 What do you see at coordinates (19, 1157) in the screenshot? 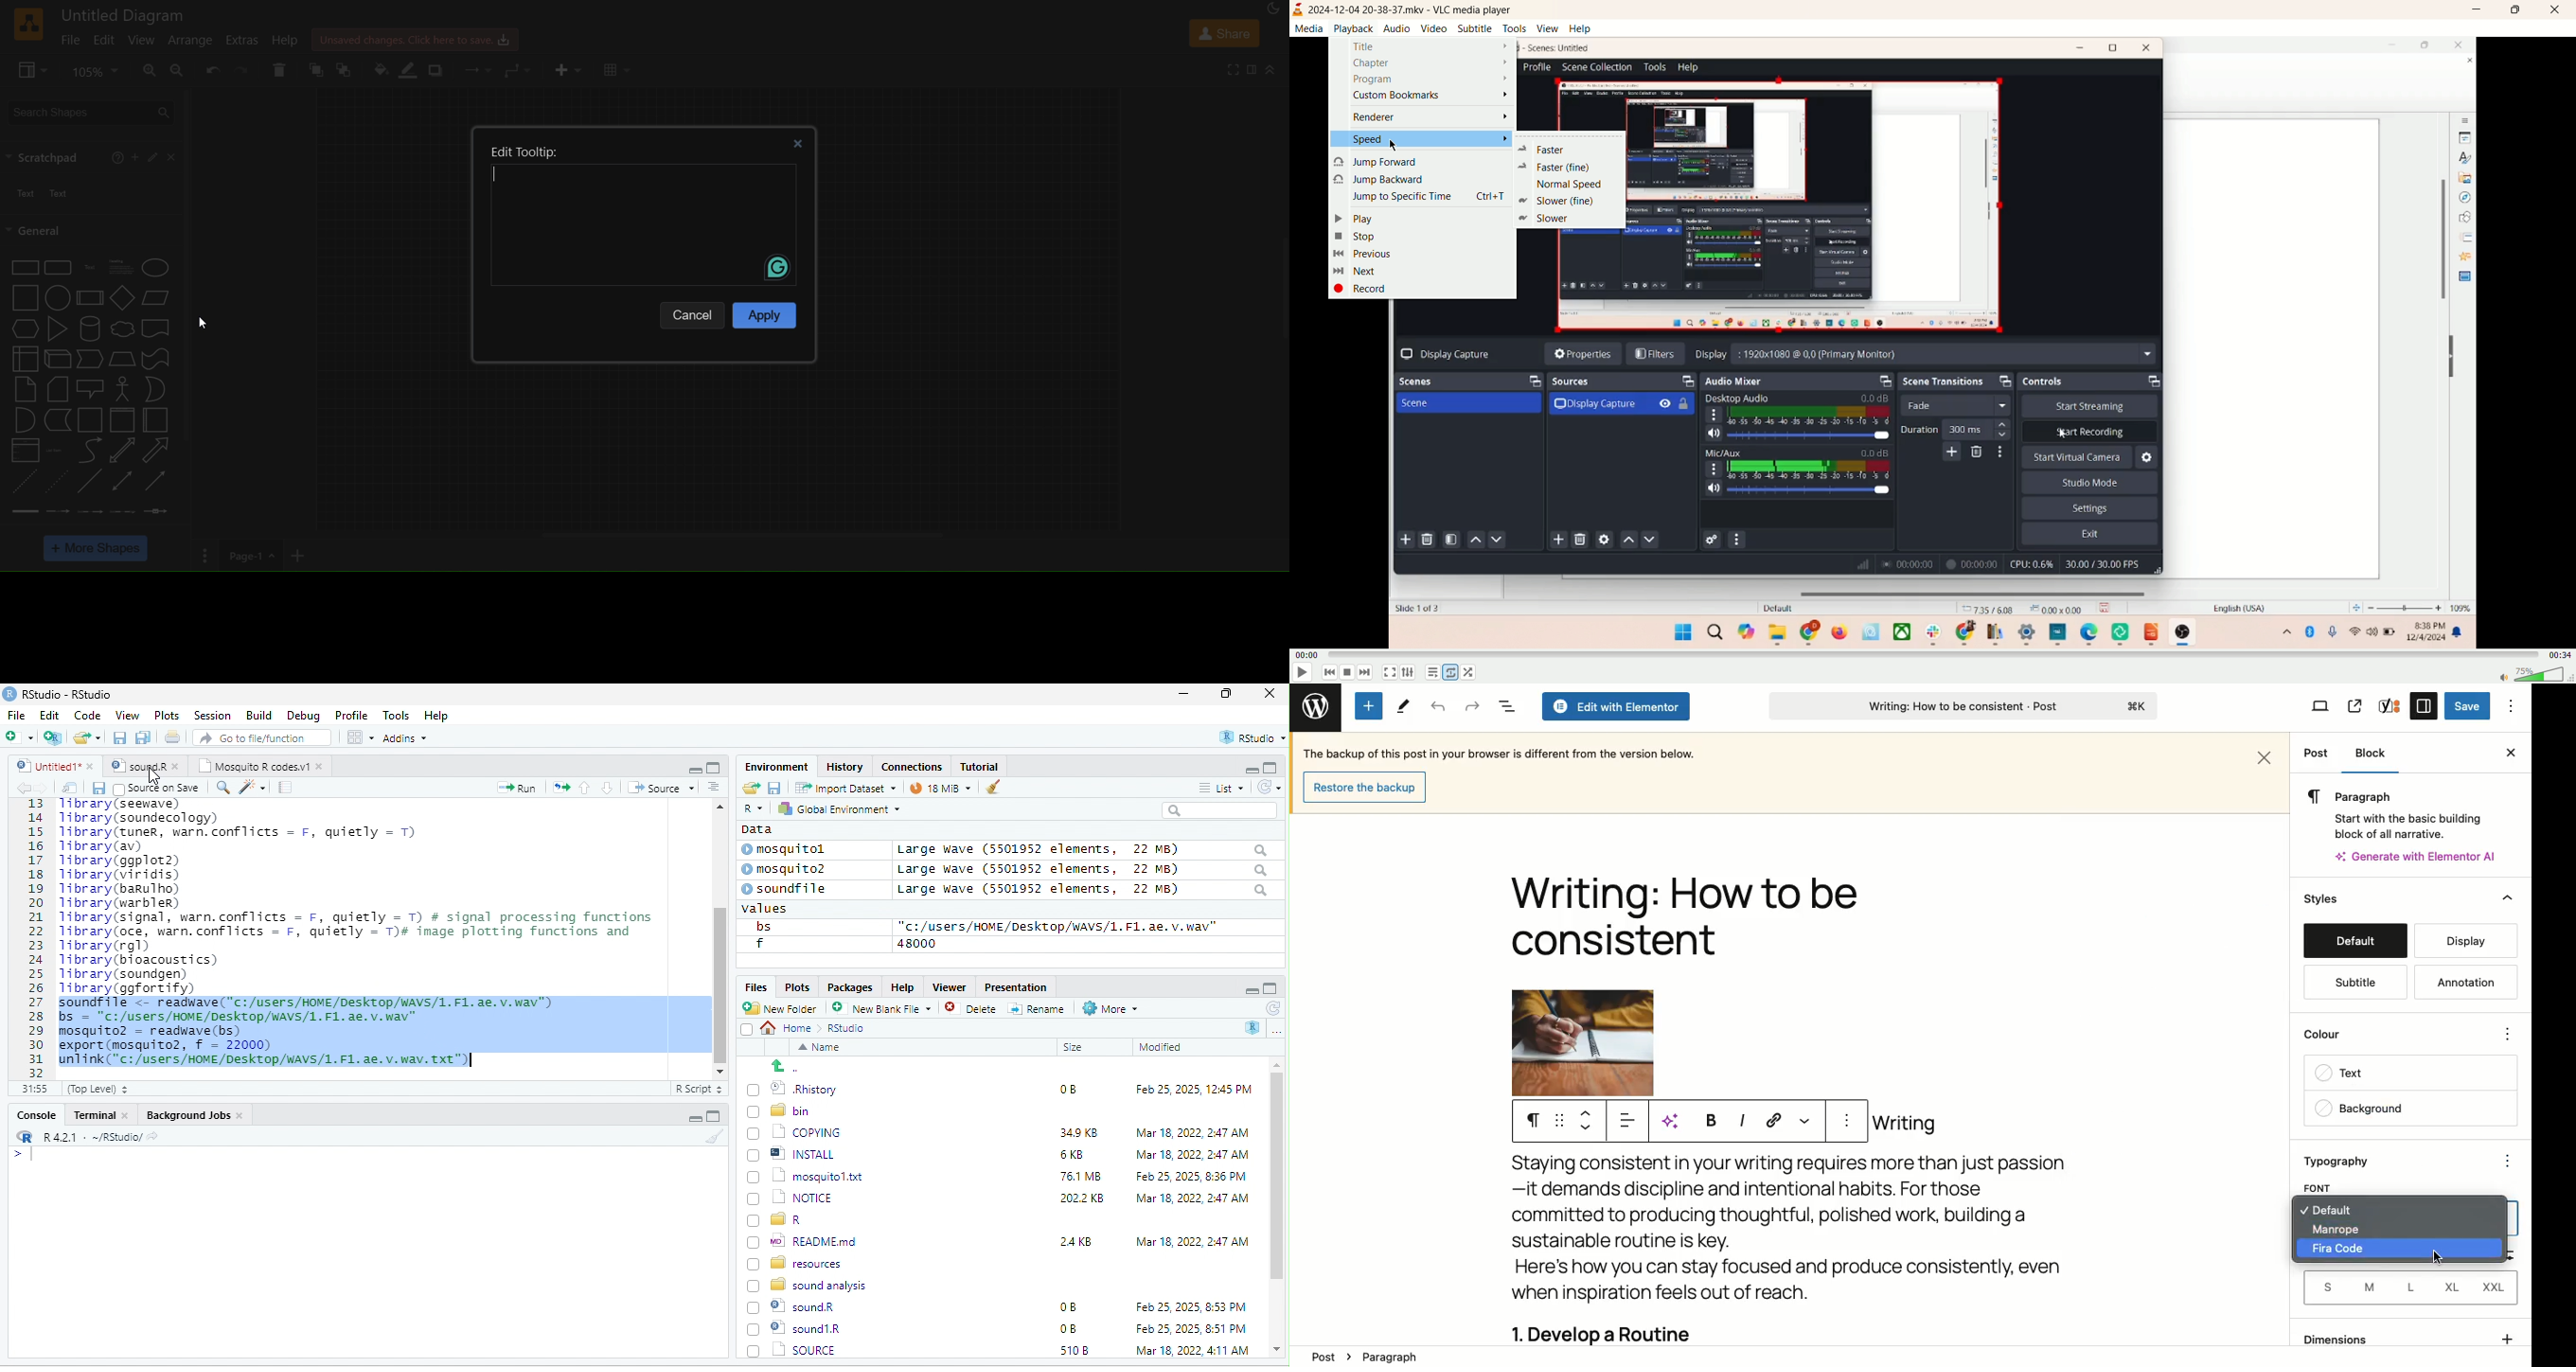
I see `syntax` at bounding box center [19, 1157].